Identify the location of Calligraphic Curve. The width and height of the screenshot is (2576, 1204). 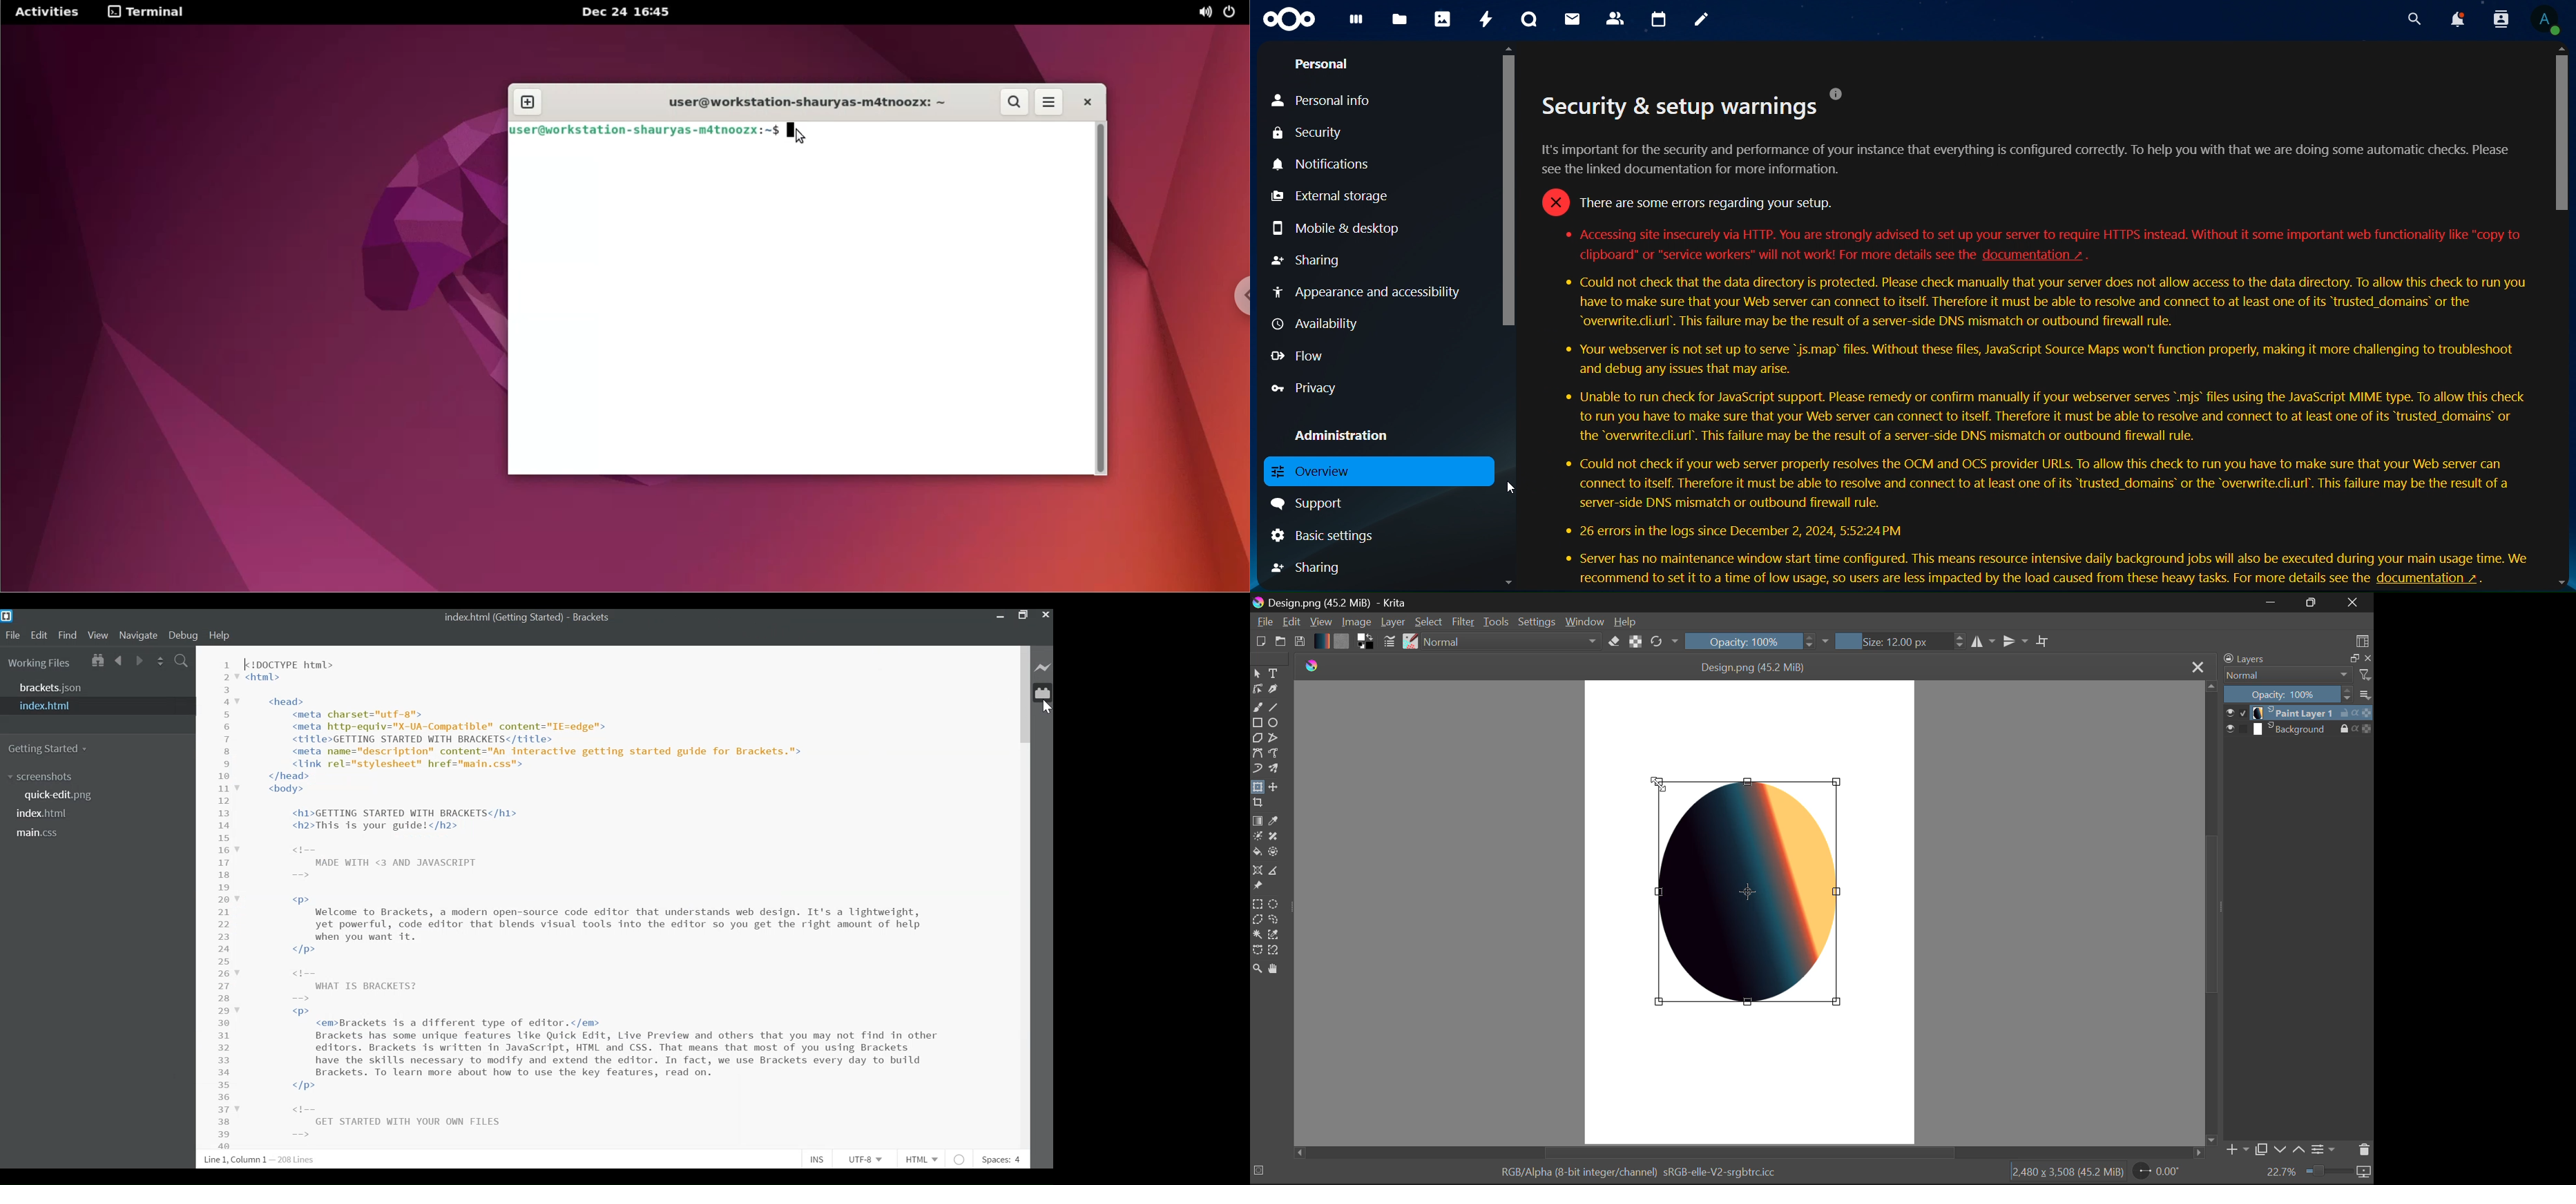
(1273, 690).